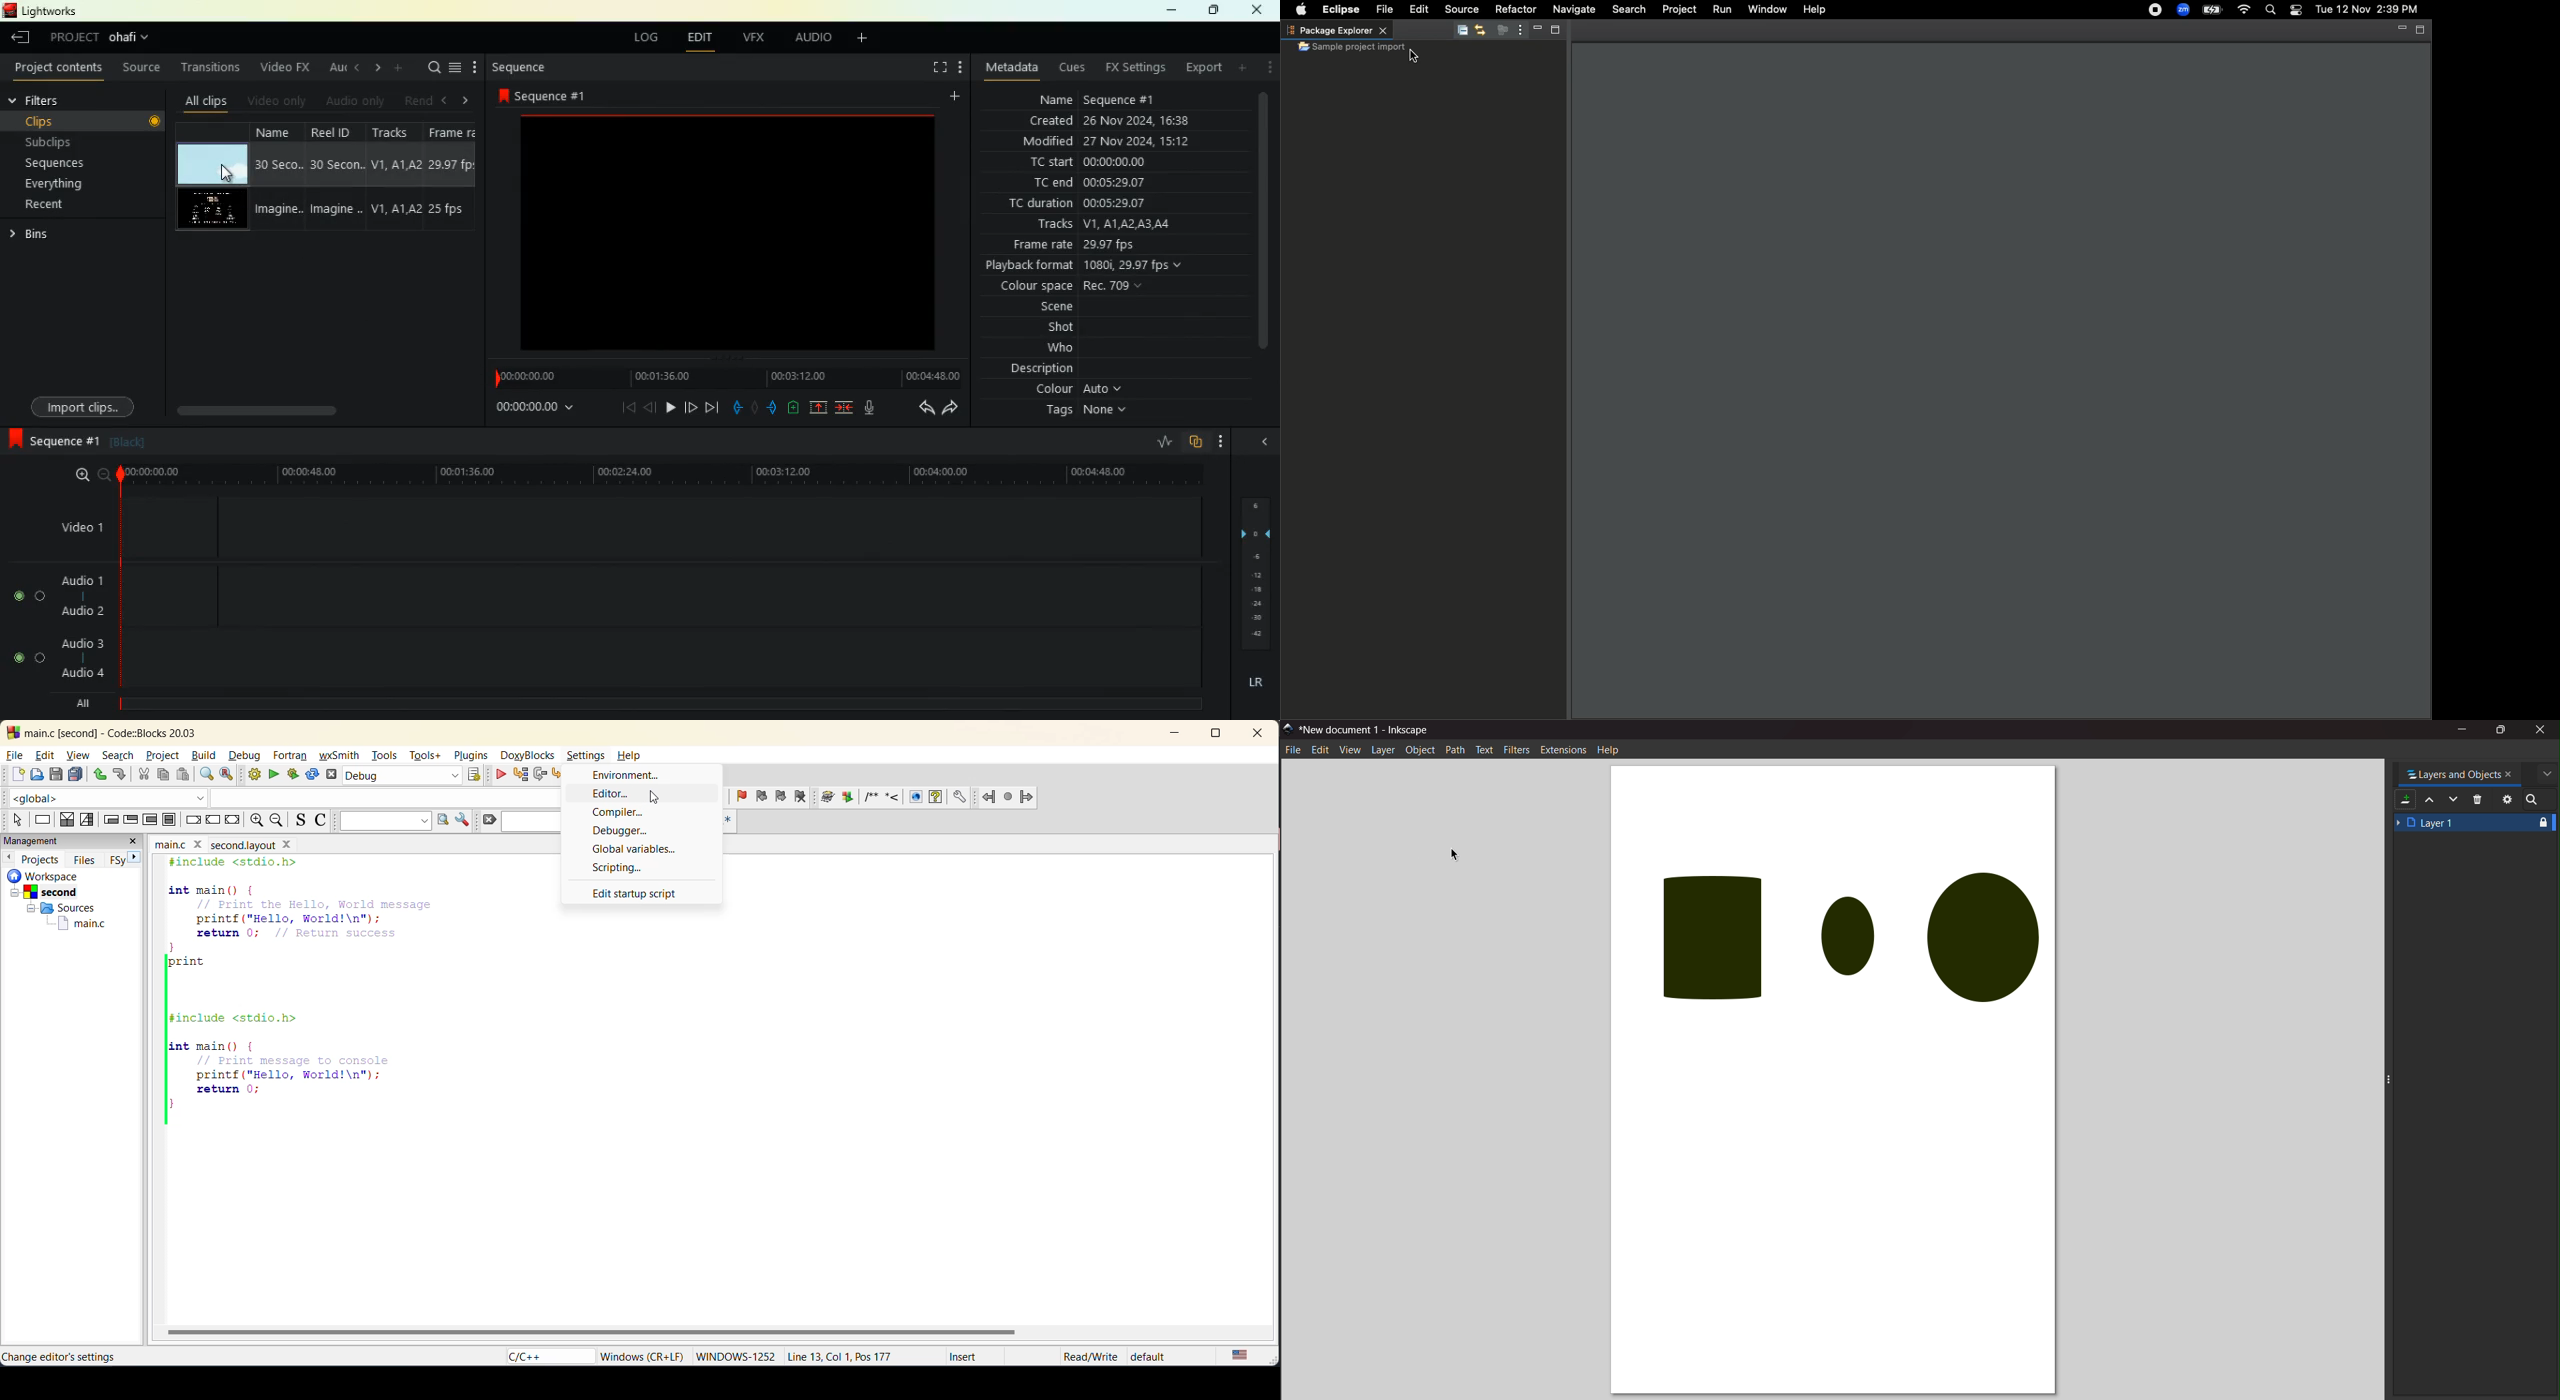  What do you see at coordinates (719, 233) in the screenshot?
I see `image` at bounding box center [719, 233].